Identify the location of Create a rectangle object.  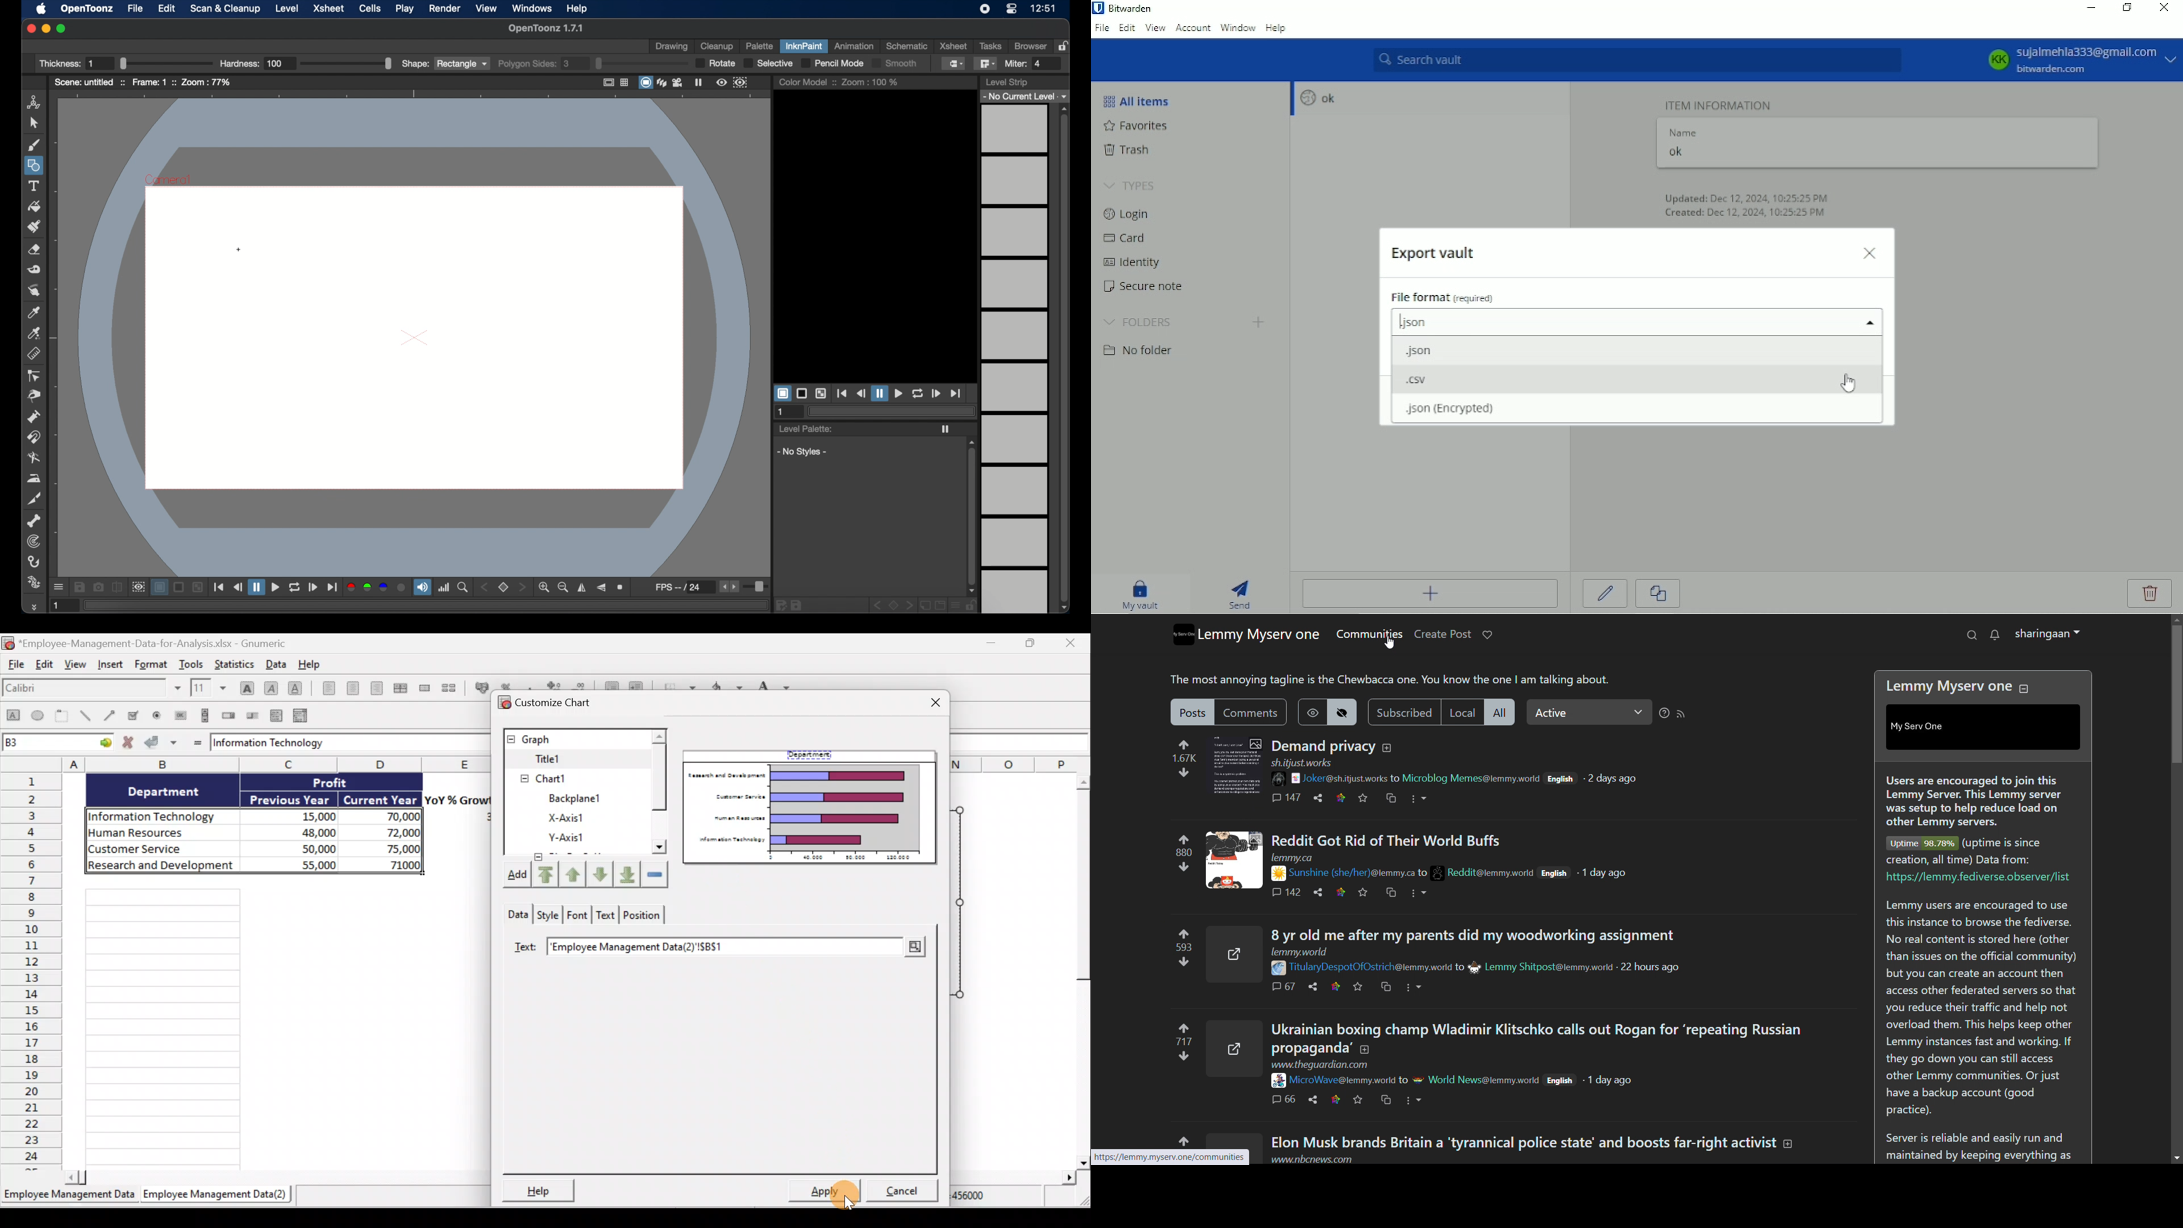
(13, 718).